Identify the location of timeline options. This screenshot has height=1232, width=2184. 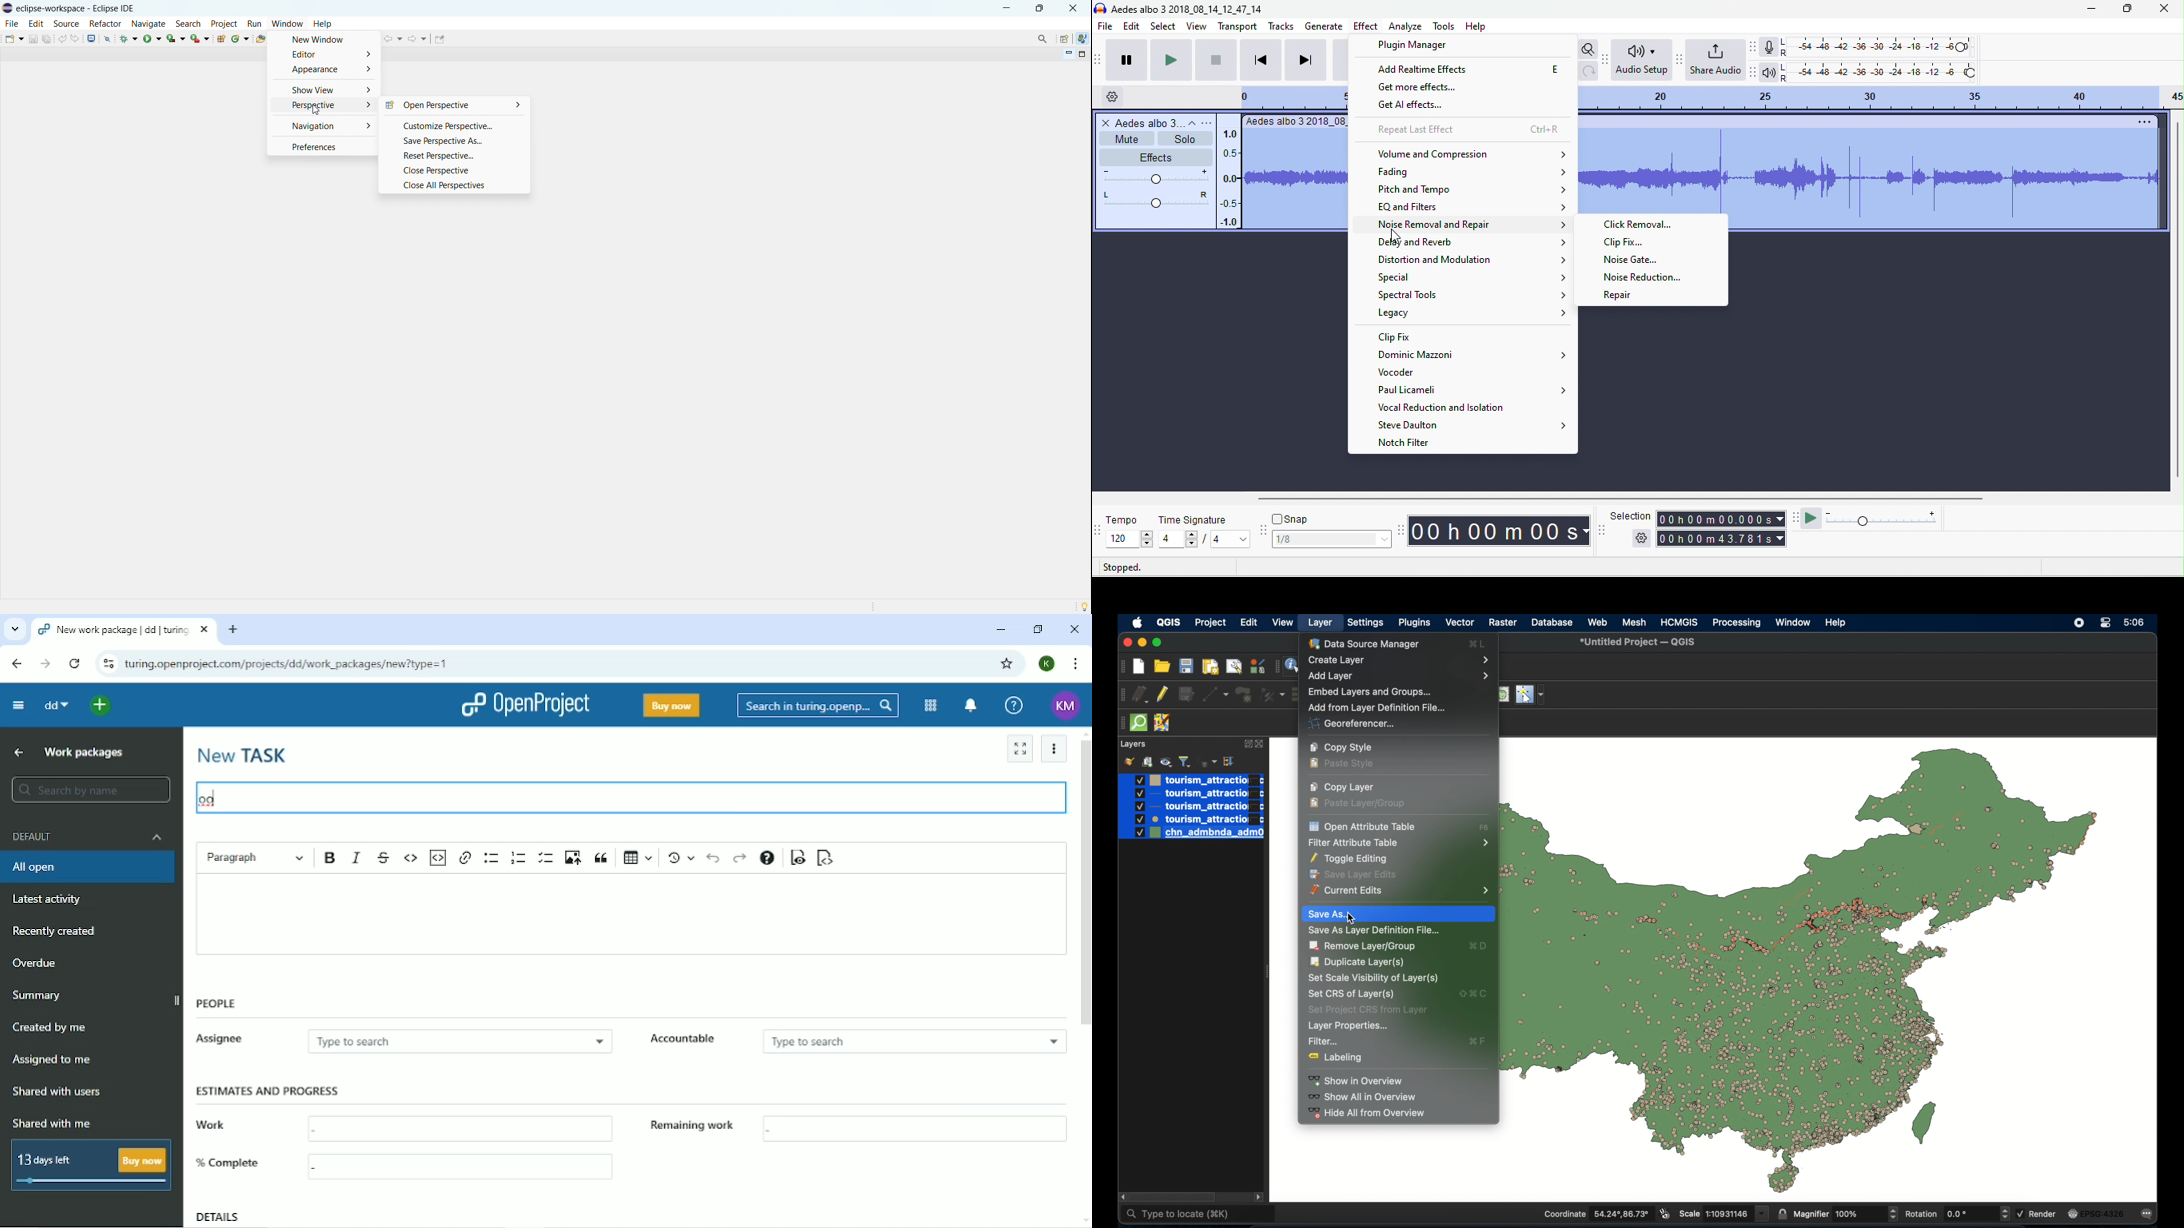
(1112, 96).